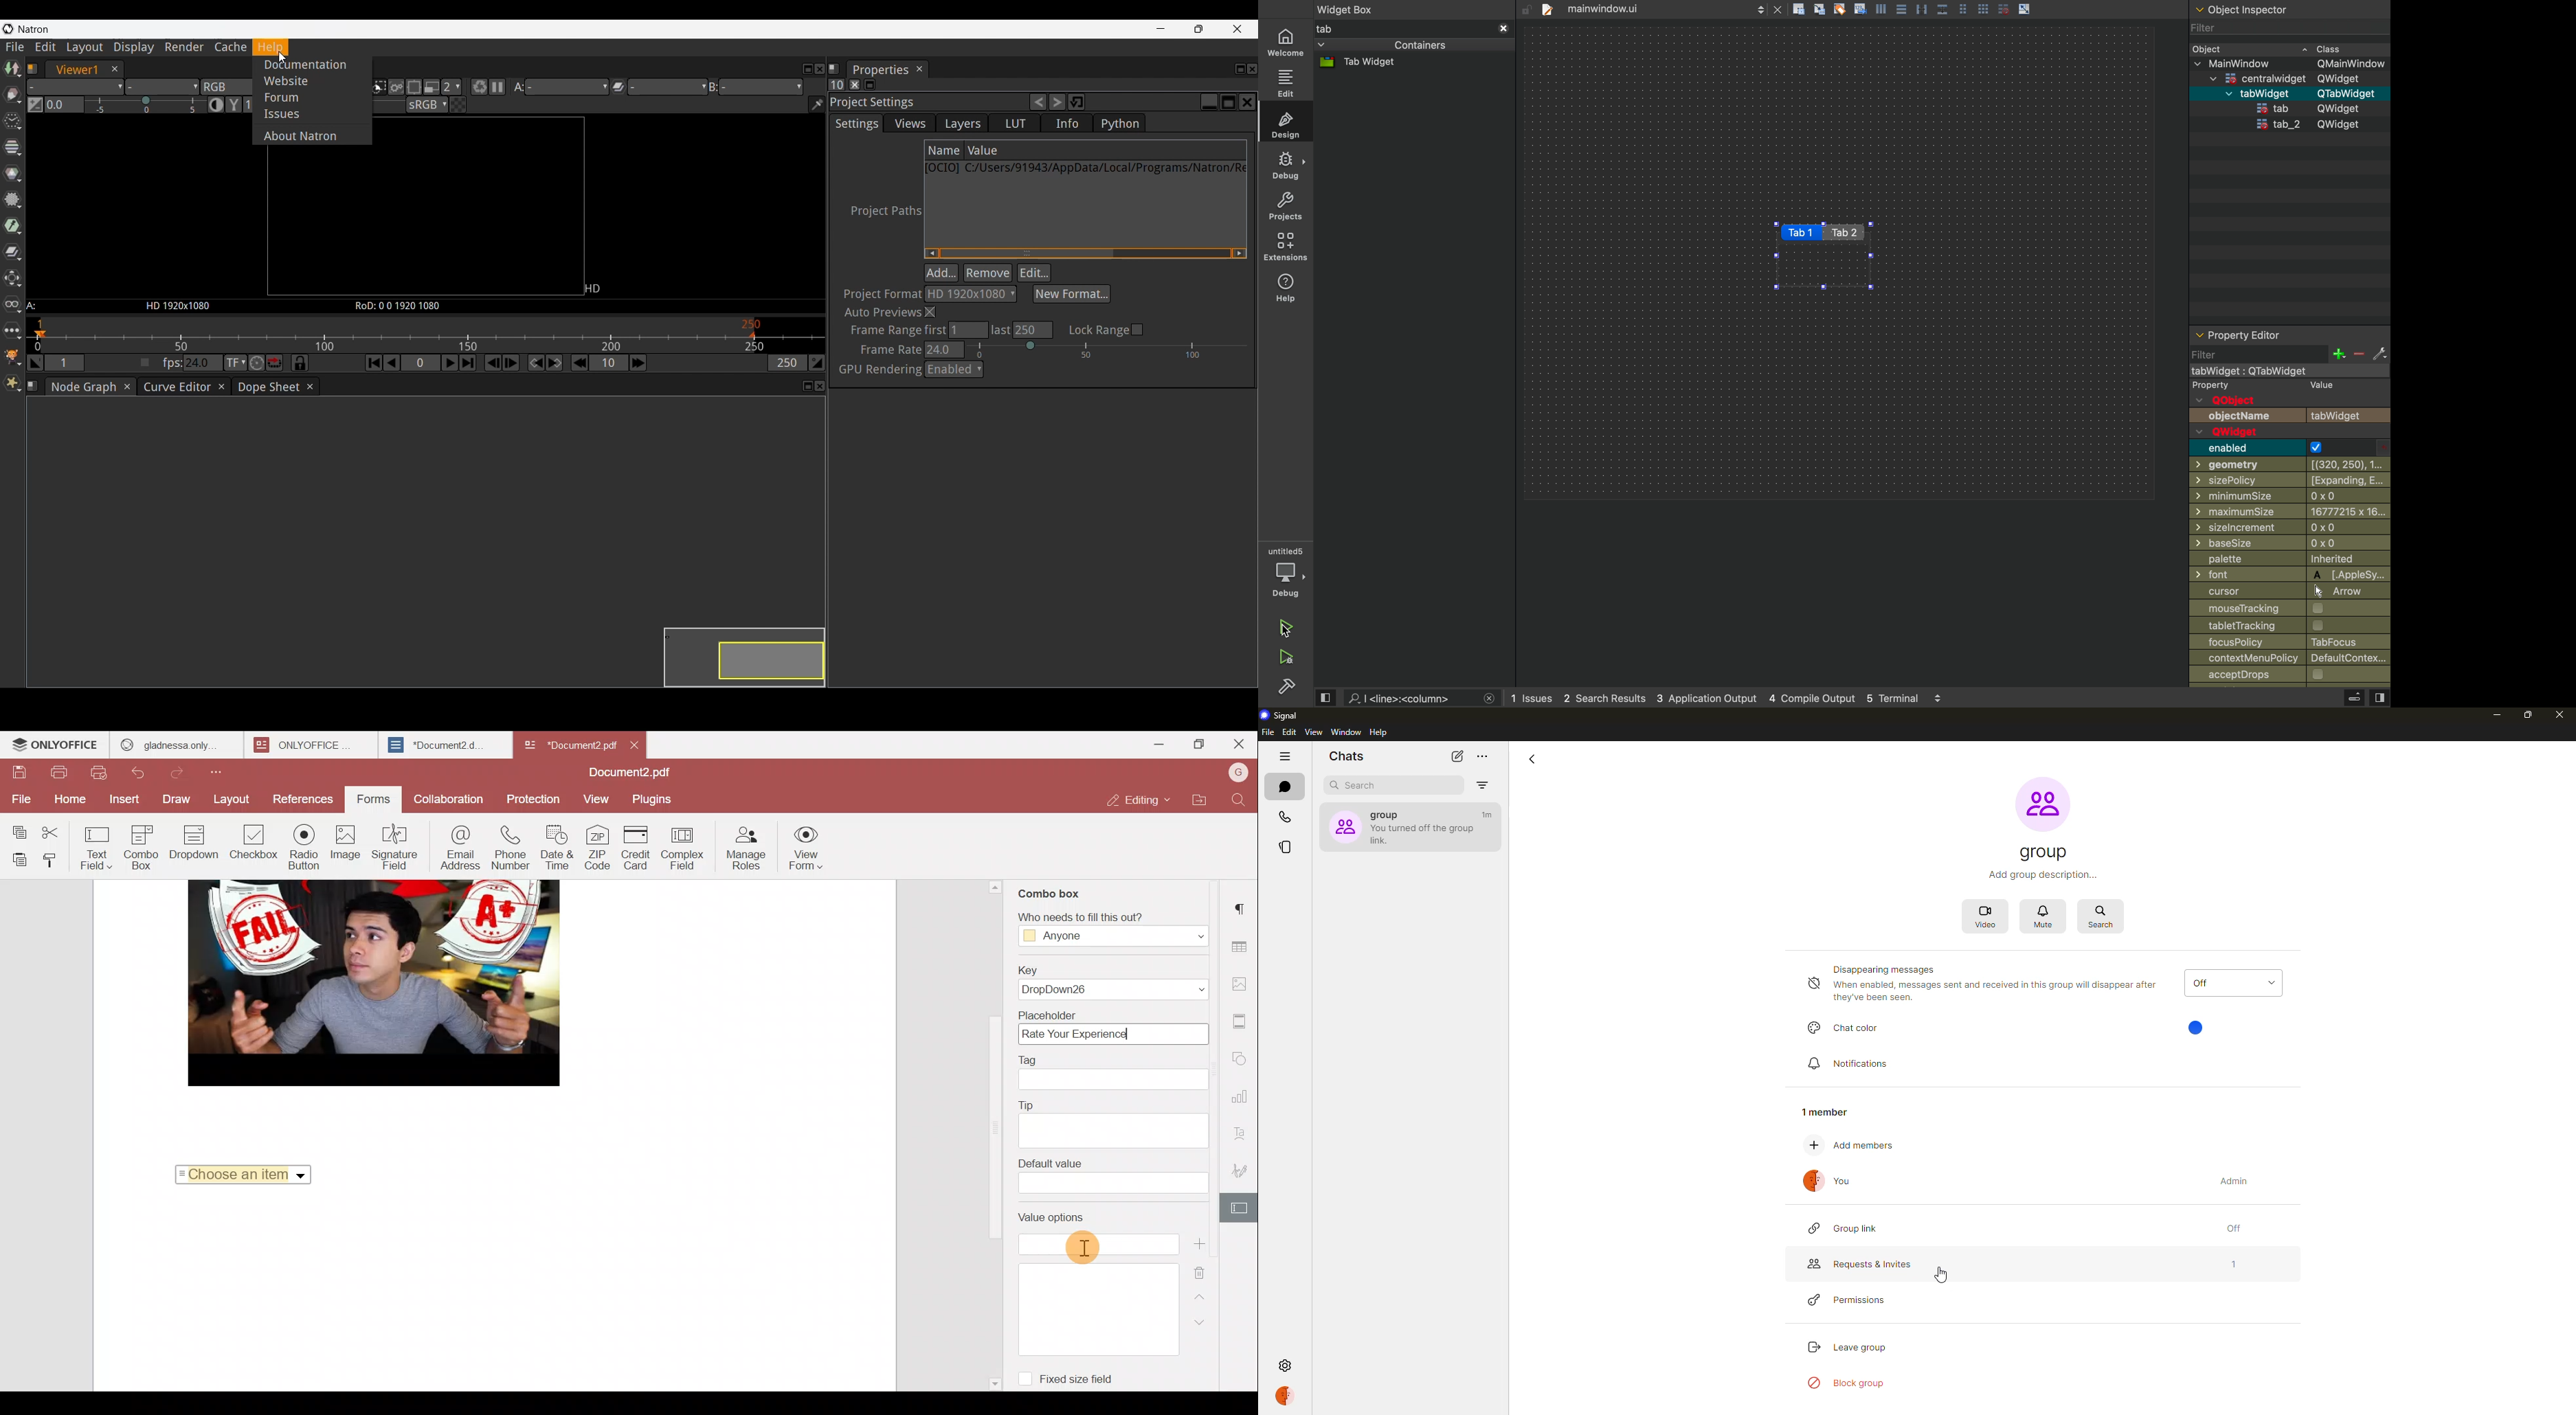 Image resolution: width=2576 pixels, height=1428 pixels. I want to click on Editing mode, so click(1137, 801).